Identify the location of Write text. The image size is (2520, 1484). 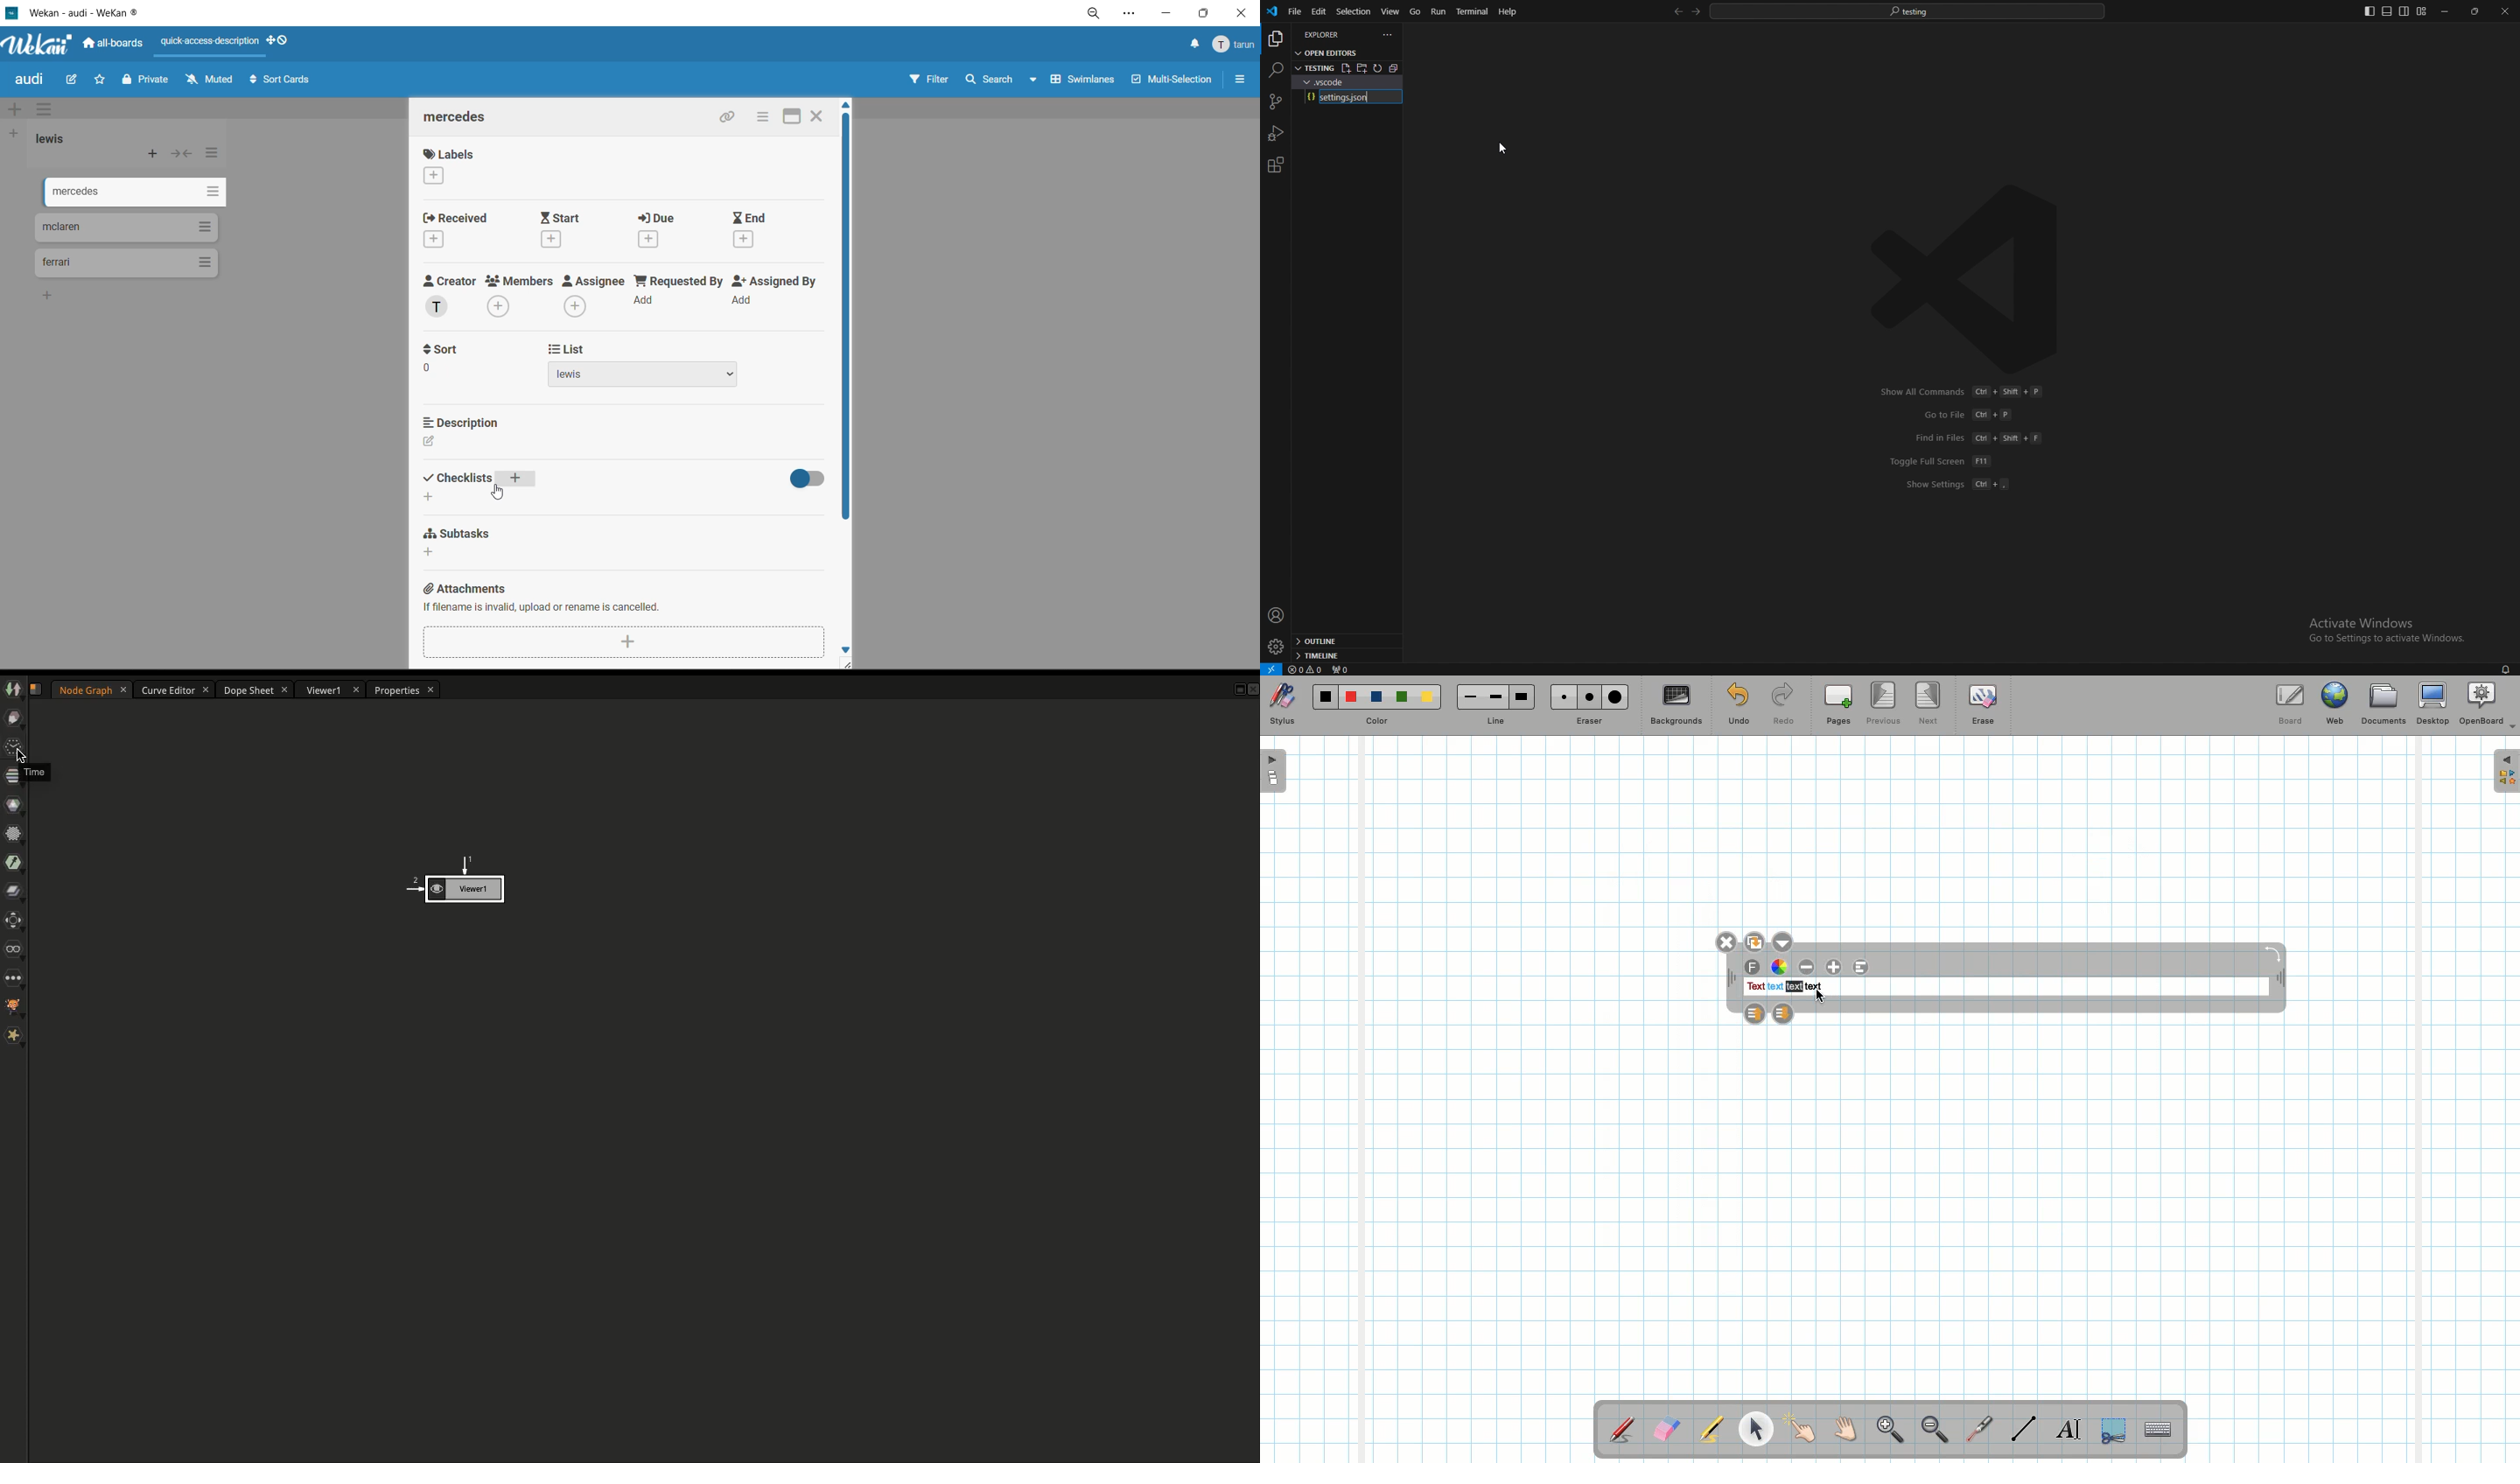
(2070, 1426).